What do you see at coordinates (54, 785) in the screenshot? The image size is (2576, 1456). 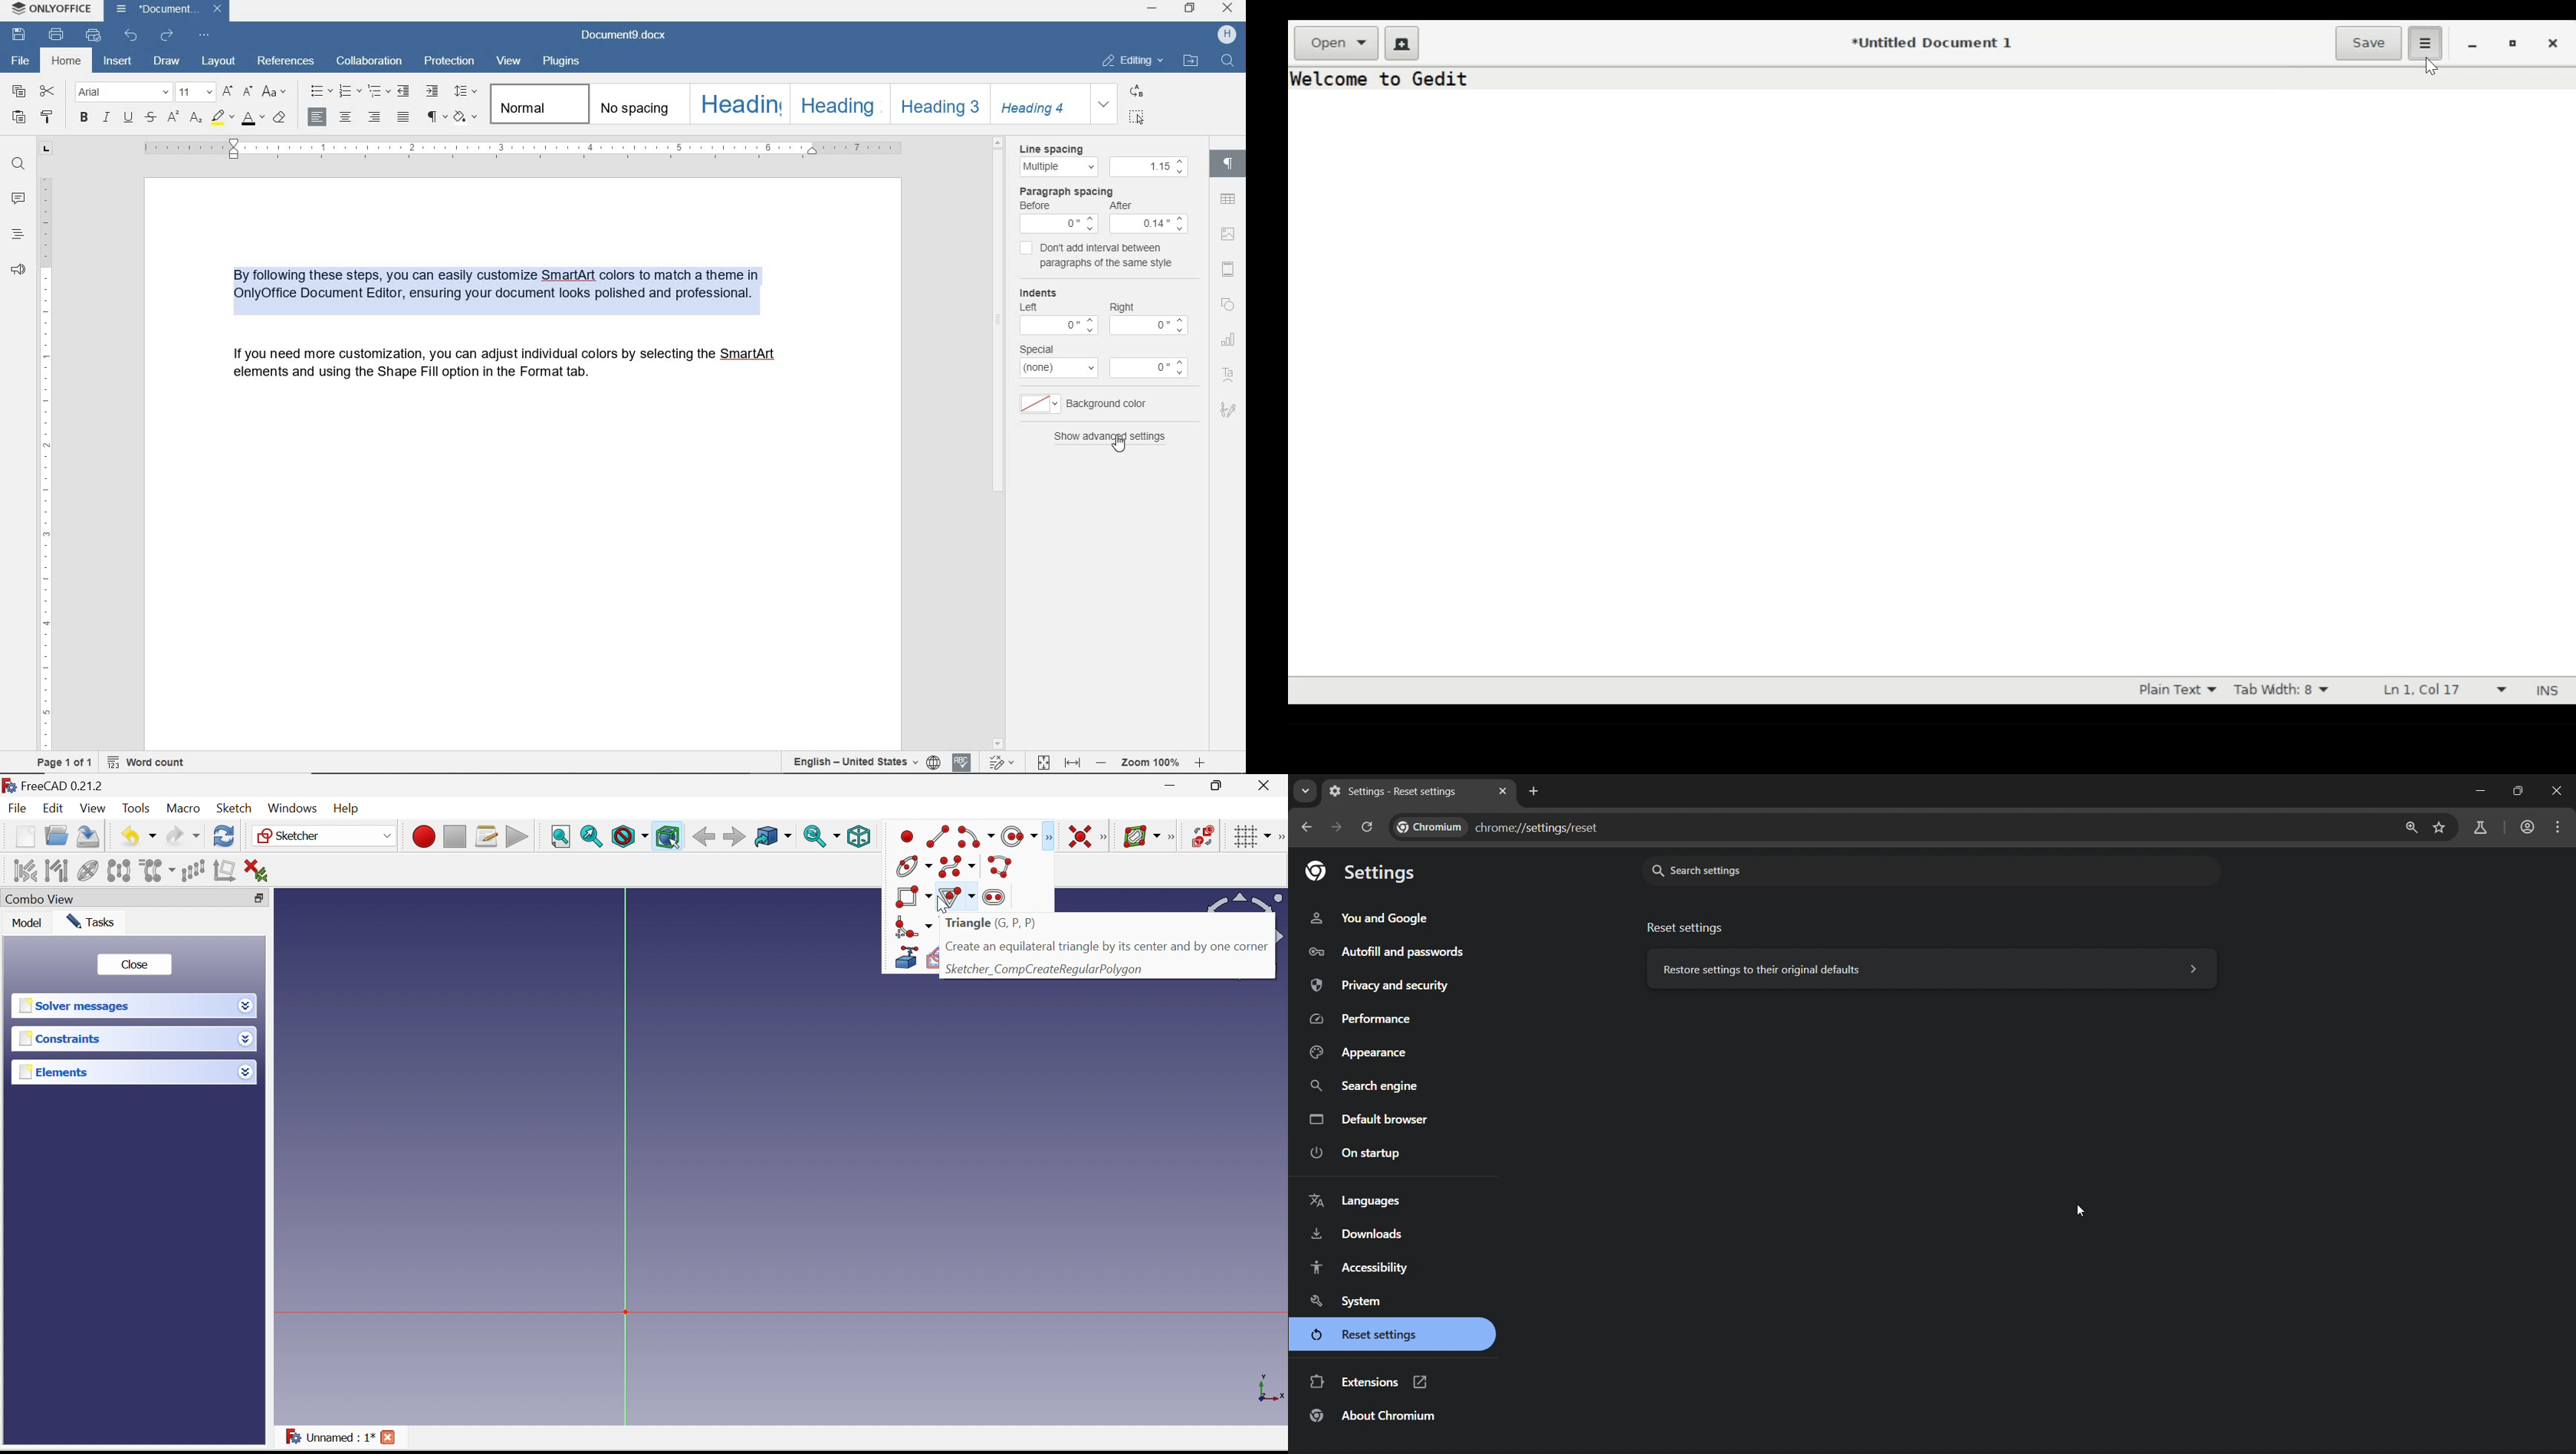 I see `FreeCAD 0.21.2` at bounding box center [54, 785].